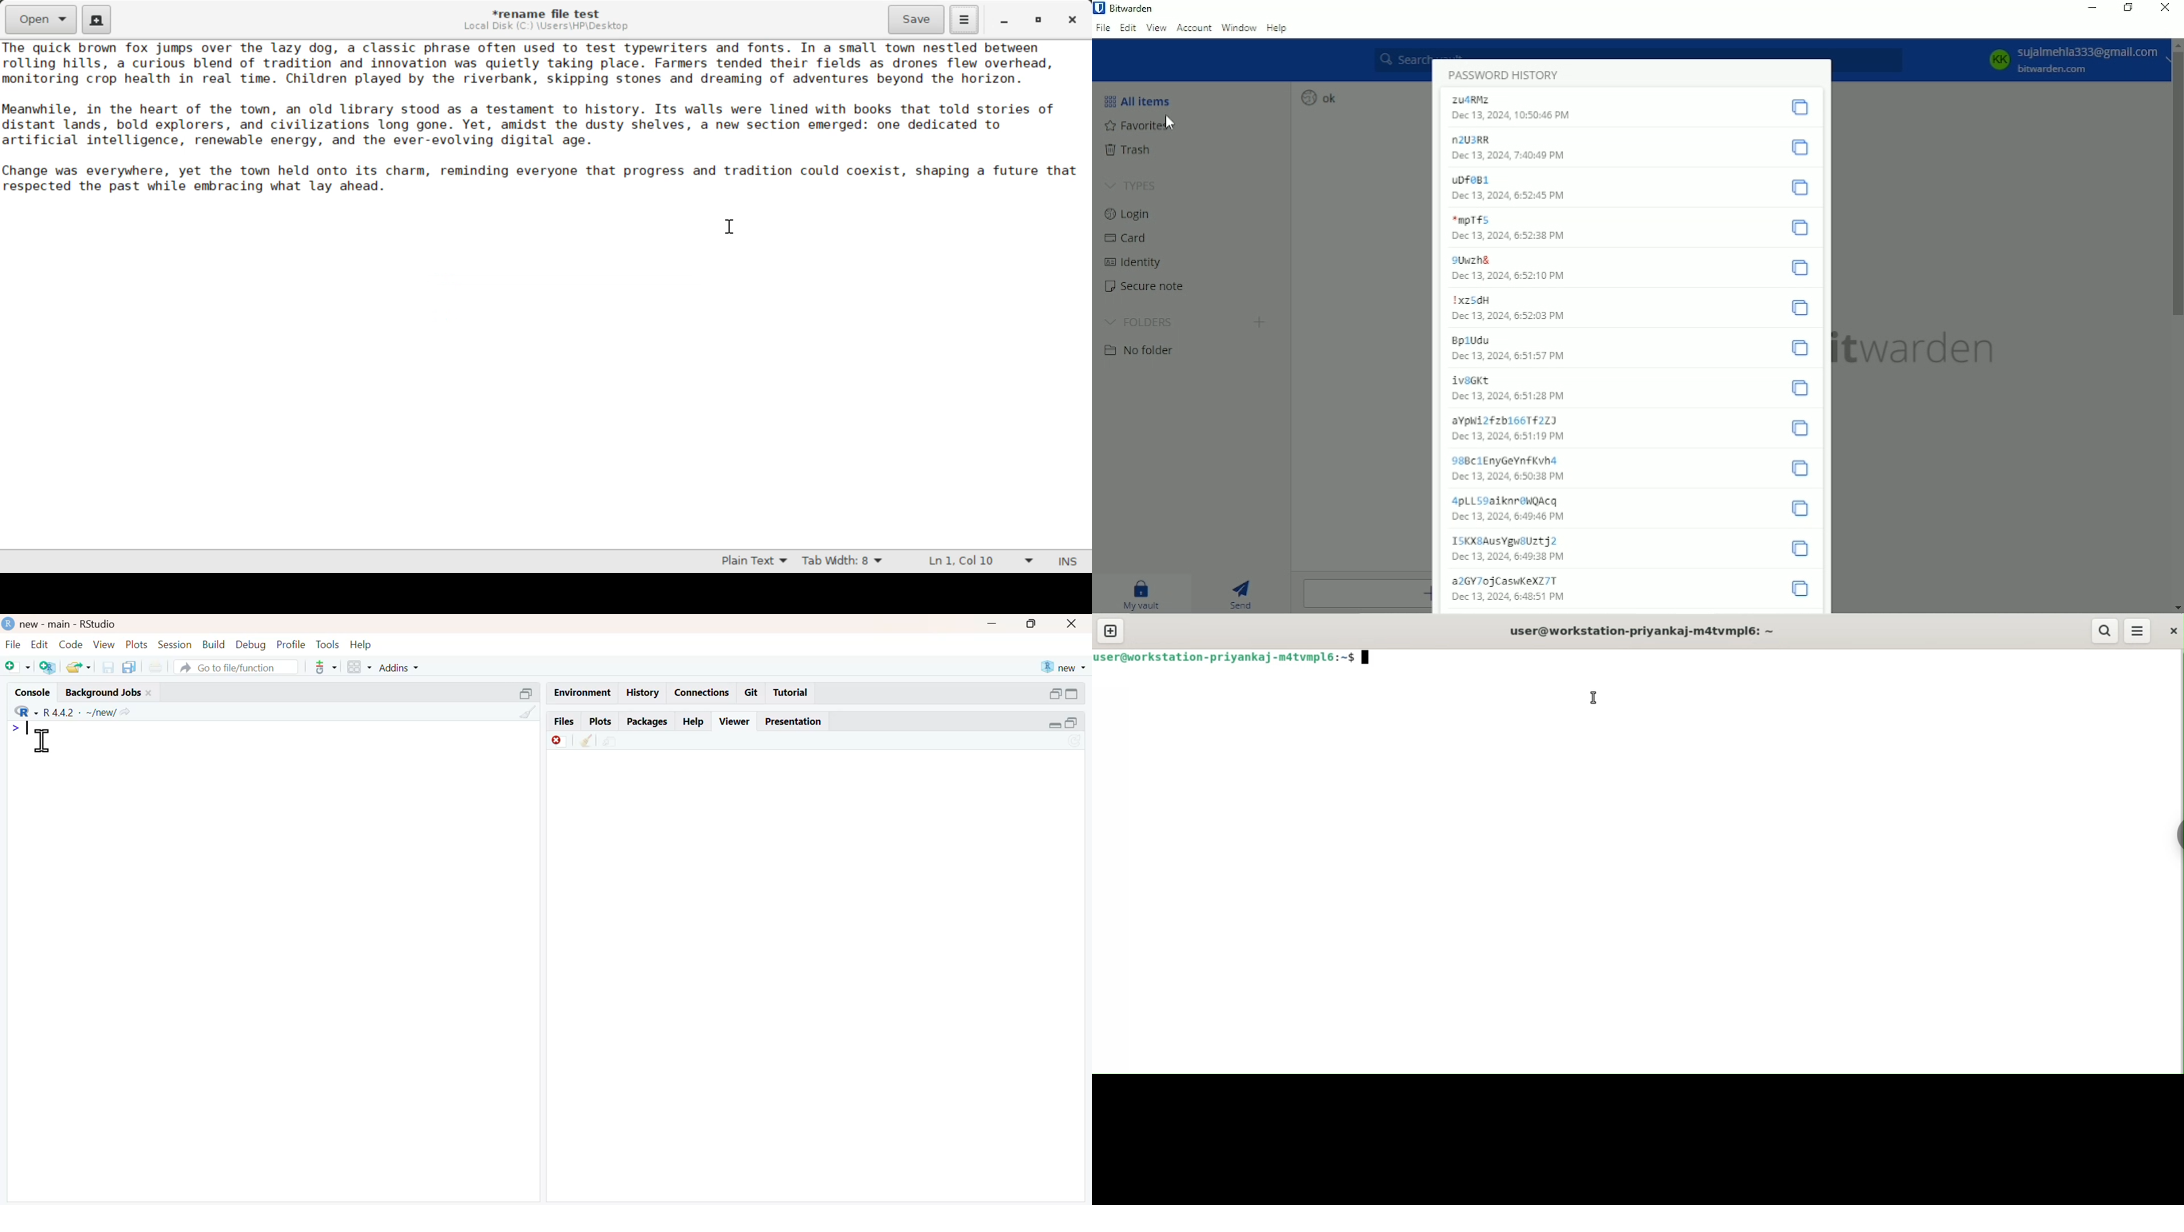 This screenshot has width=2184, height=1232. I want to click on tools, so click(328, 644).